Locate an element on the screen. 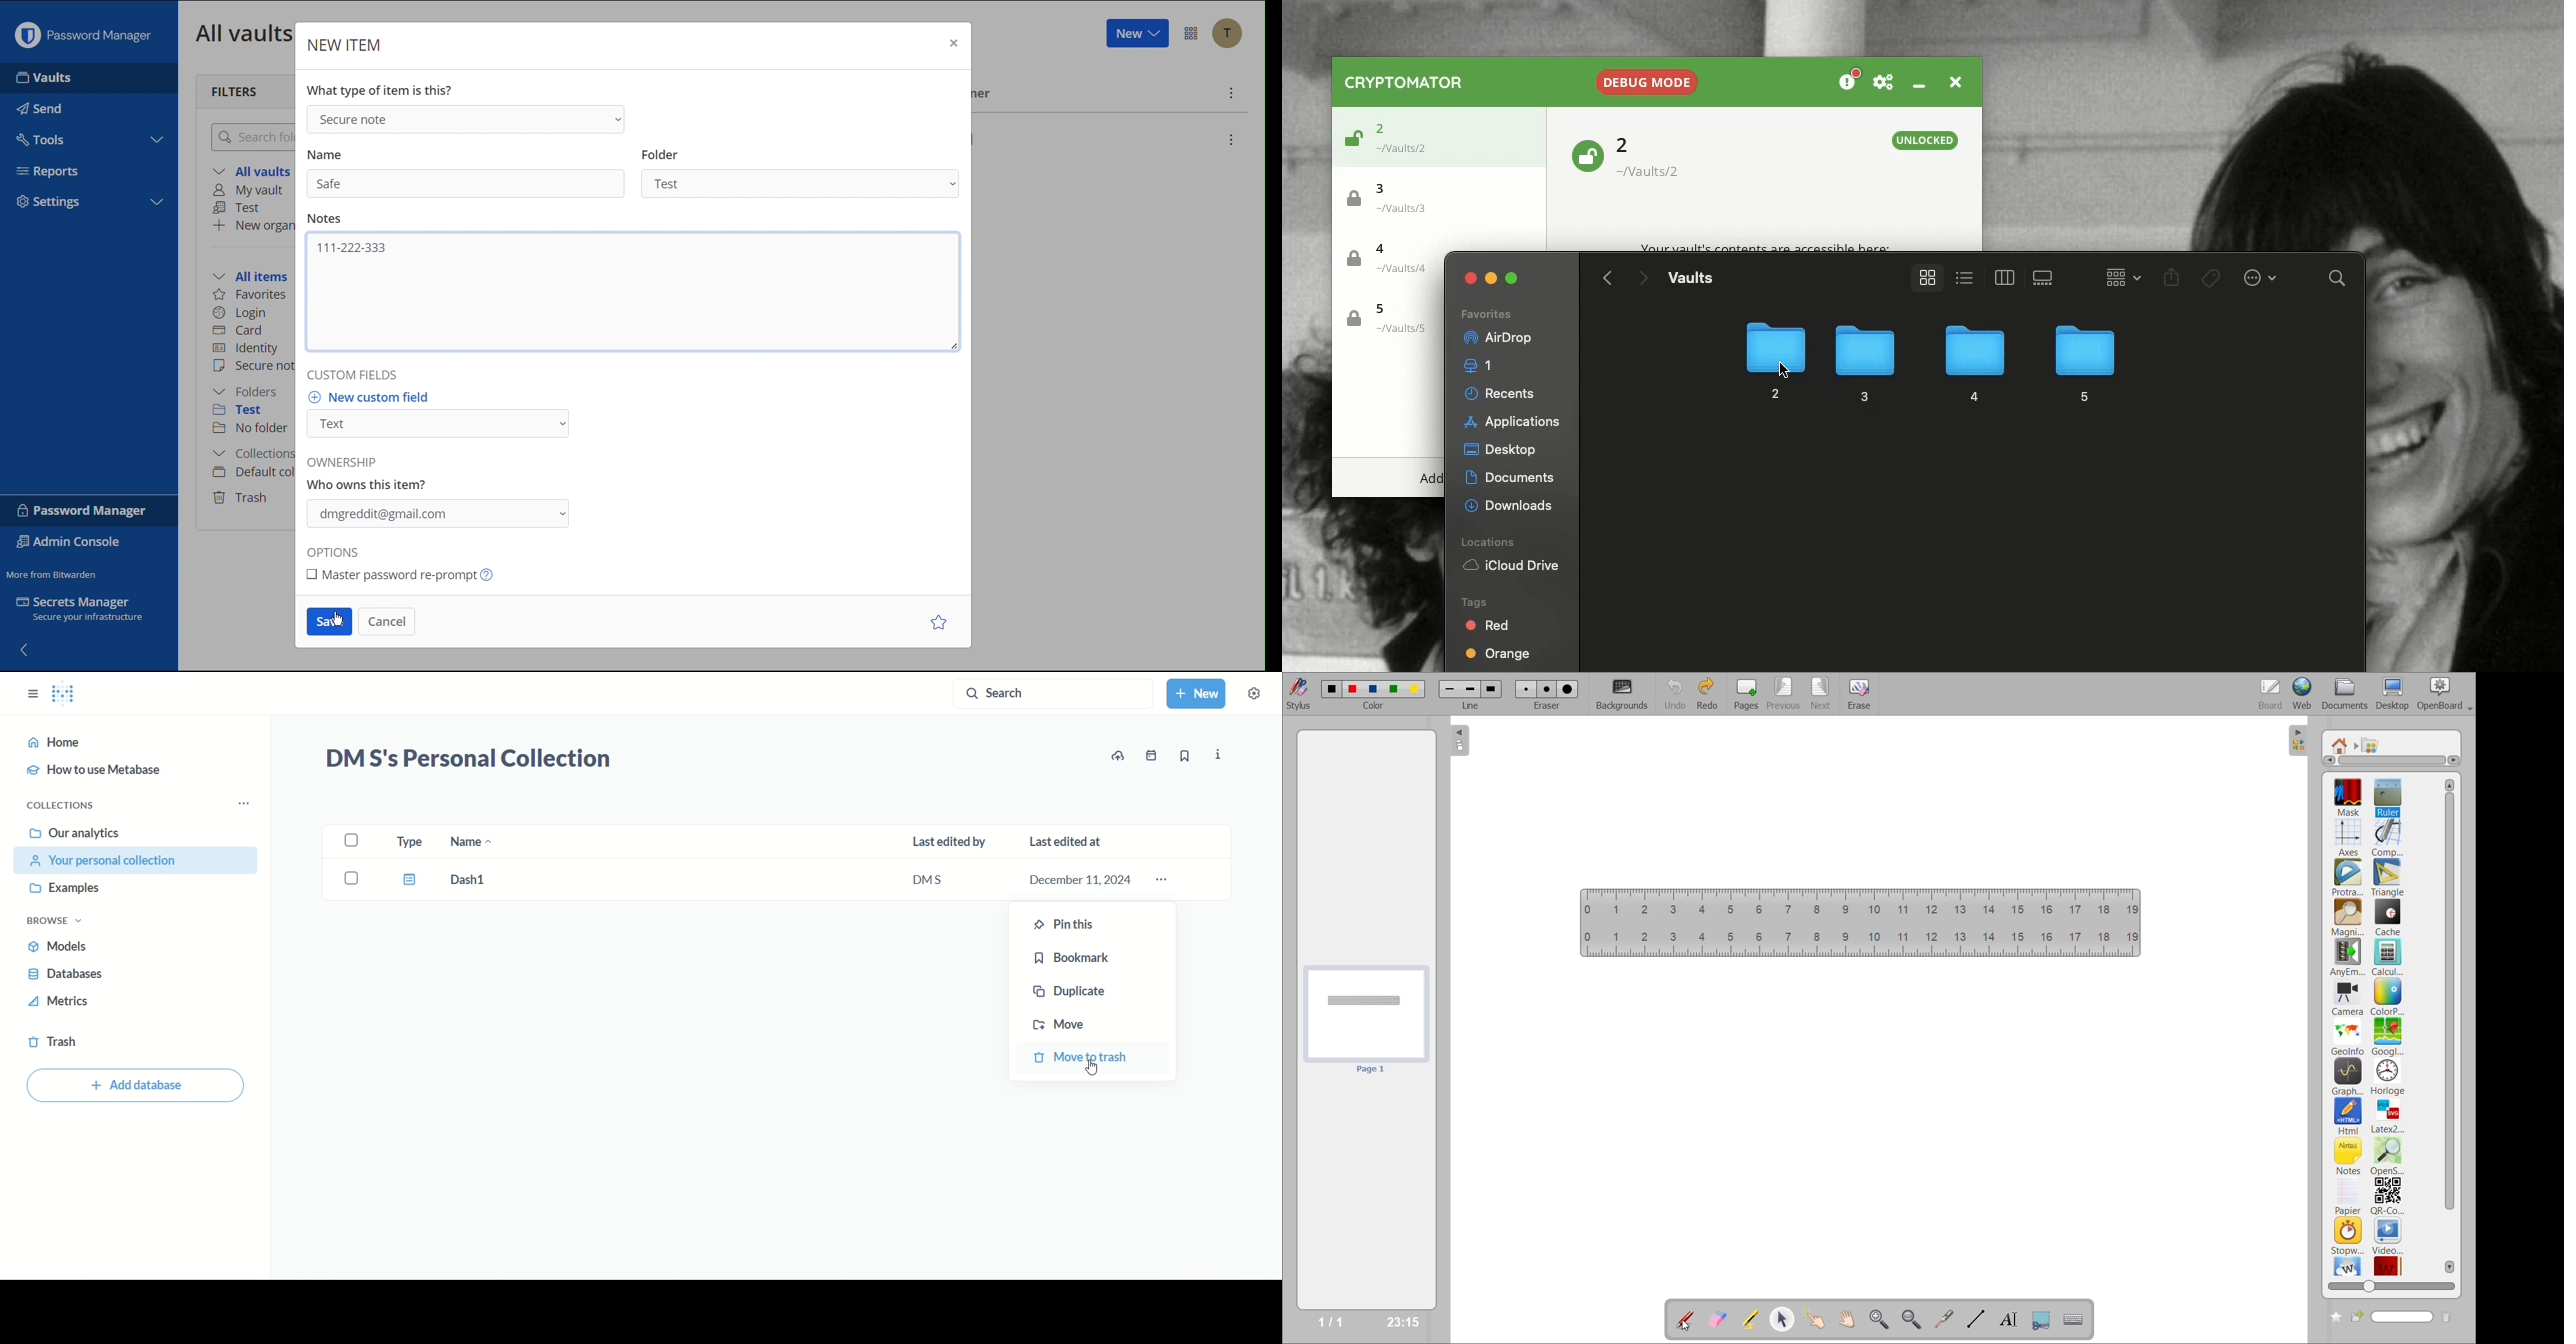 This screenshot has width=2576, height=1344. Preferences is located at coordinates (1883, 83).